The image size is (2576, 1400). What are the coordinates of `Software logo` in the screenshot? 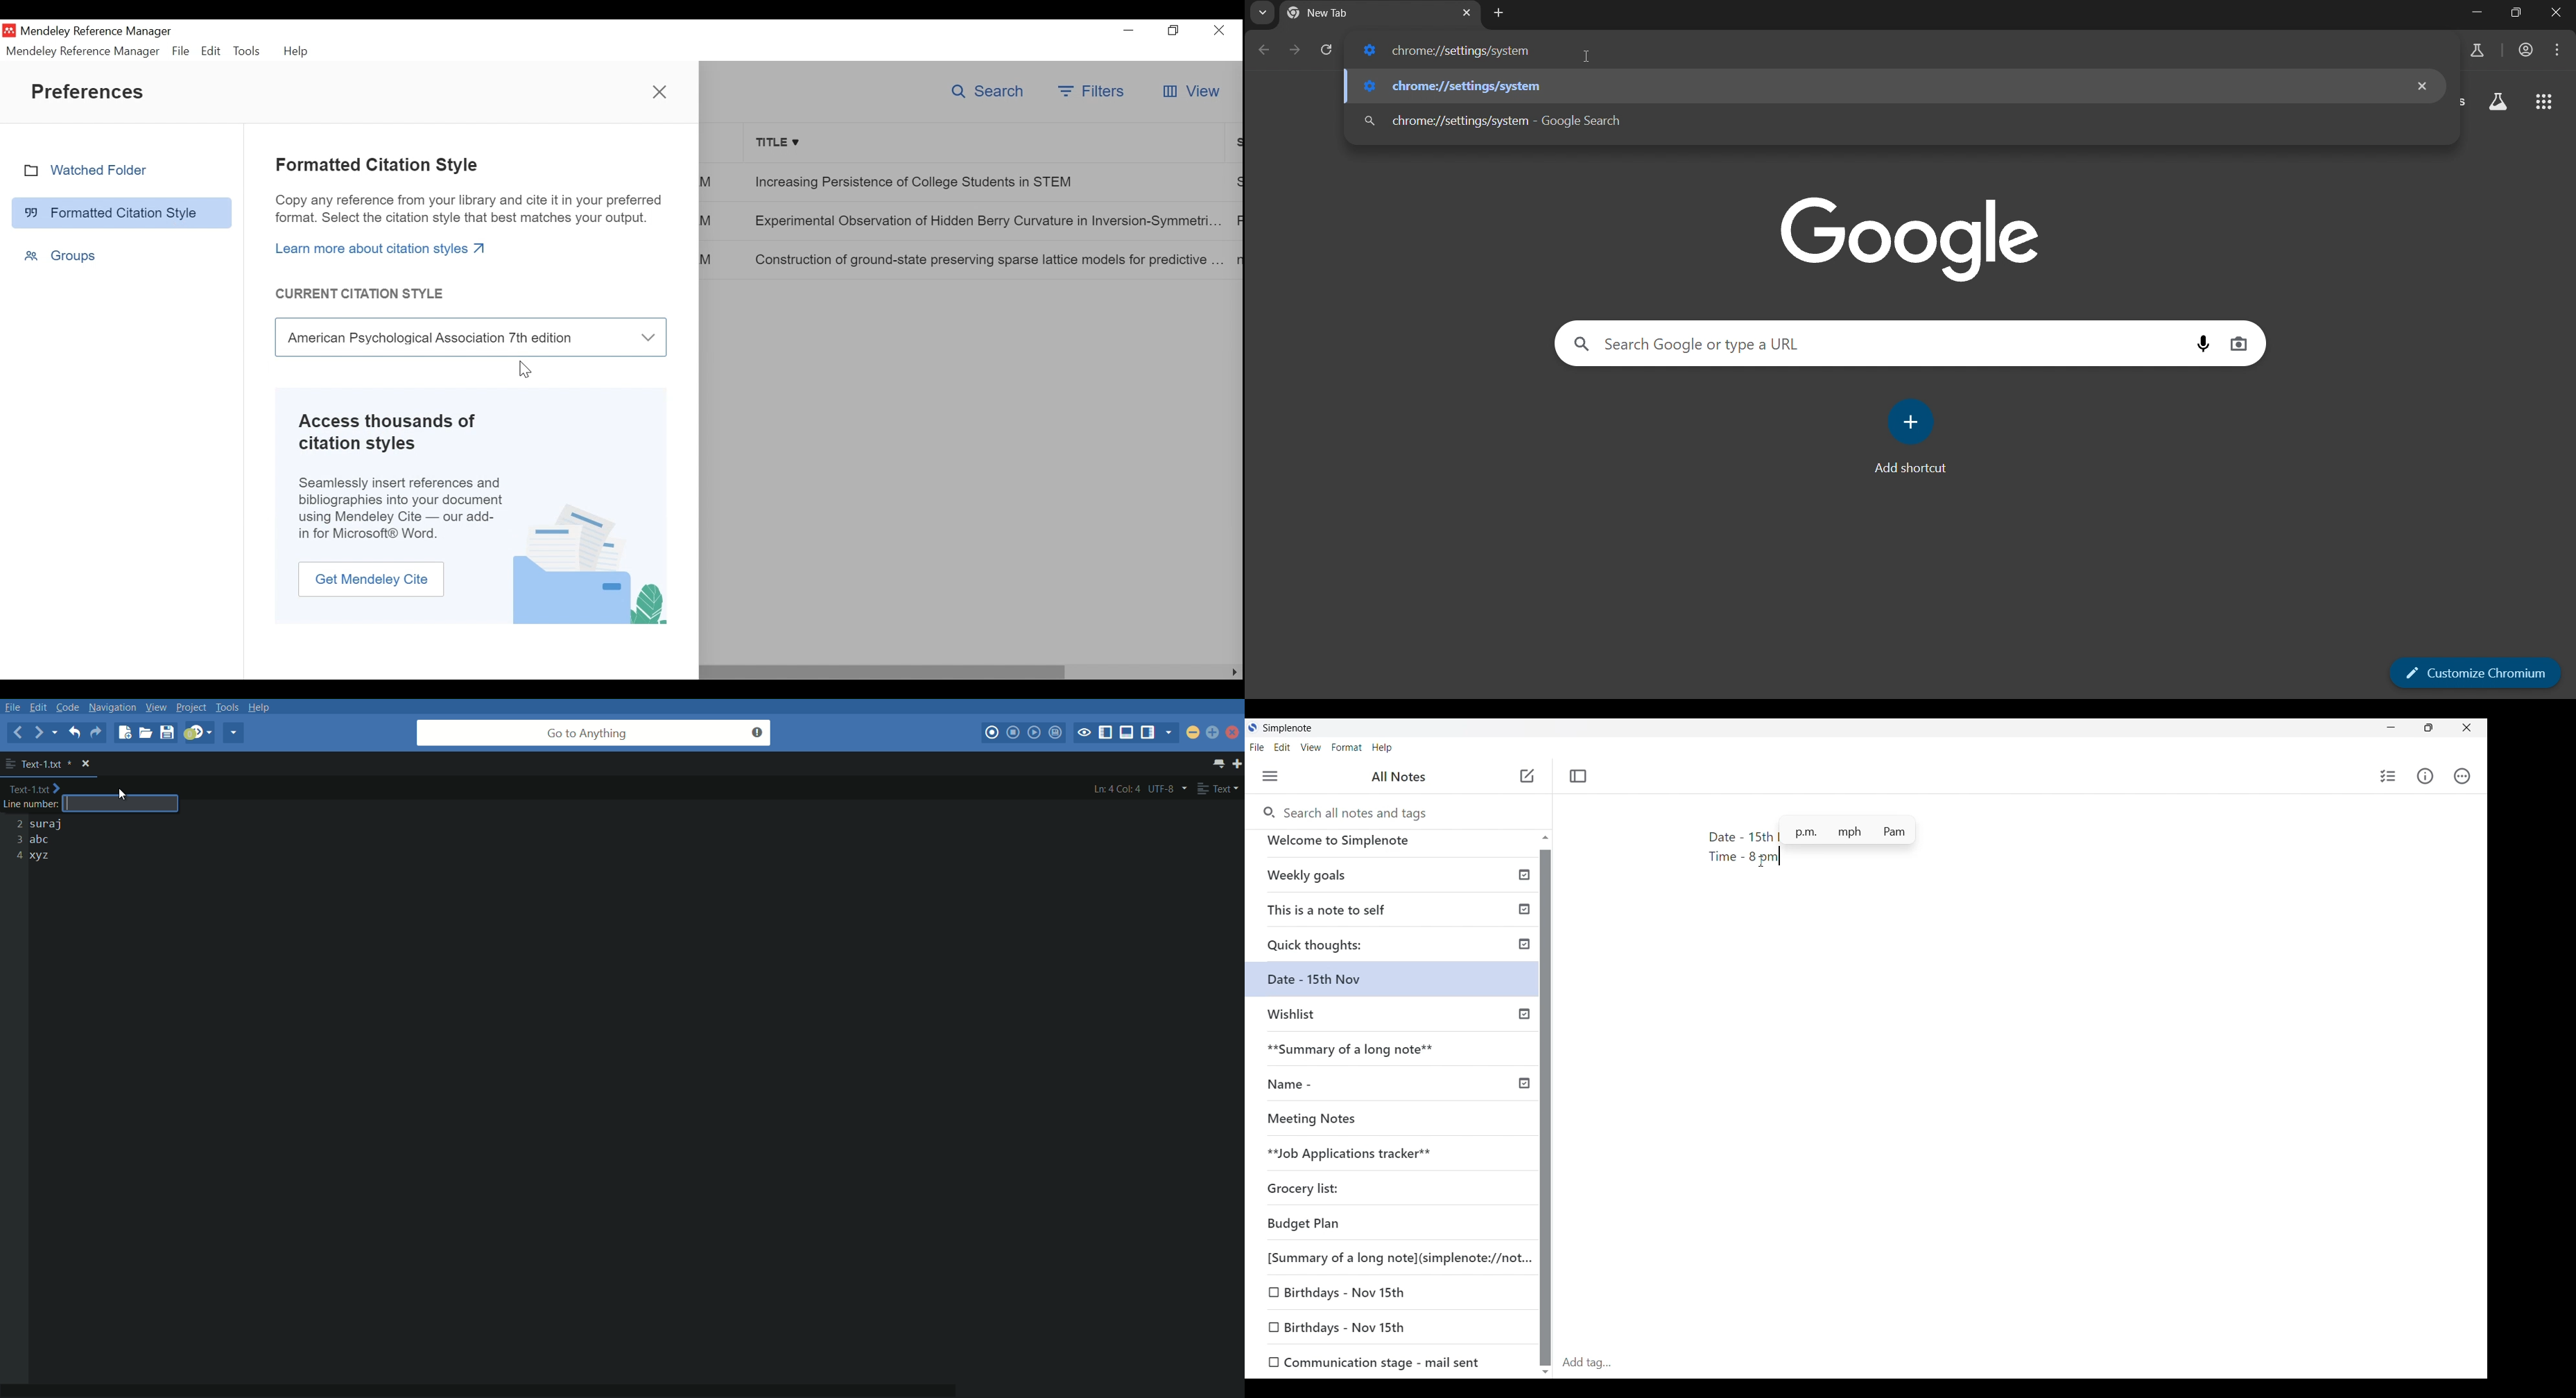 It's located at (1252, 727).